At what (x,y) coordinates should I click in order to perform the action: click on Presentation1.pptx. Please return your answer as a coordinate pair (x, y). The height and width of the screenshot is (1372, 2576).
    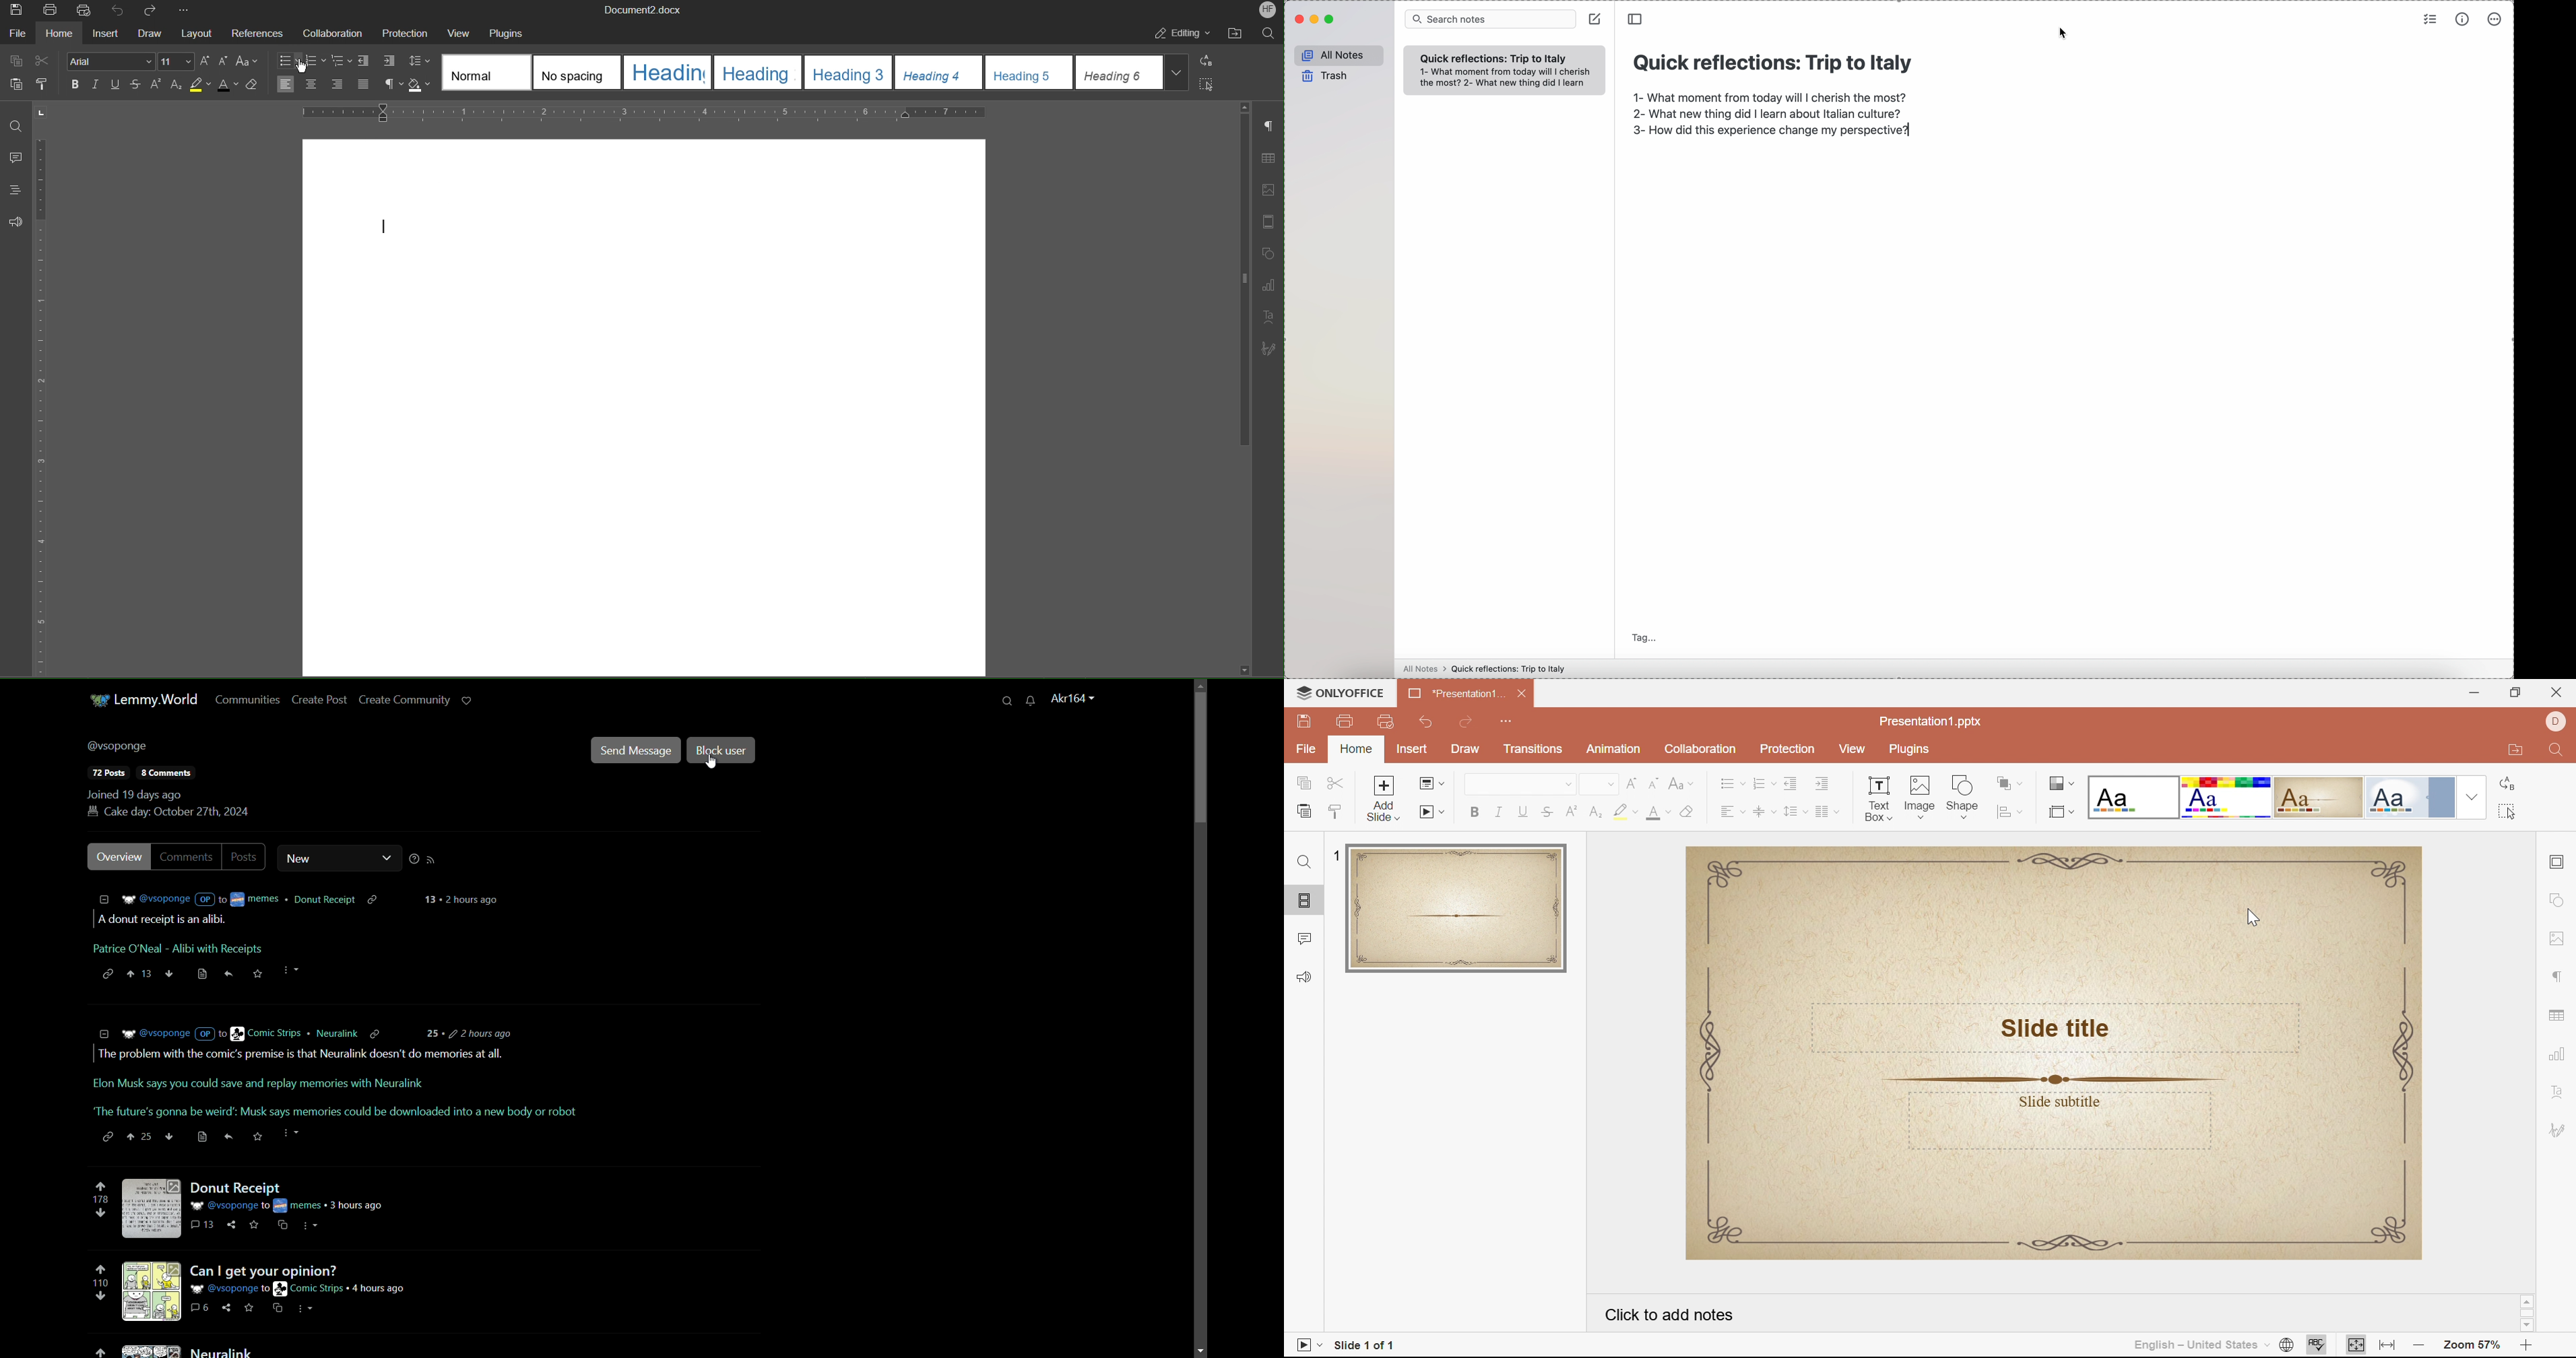
    Looking at the image, I should click on (1933, 719).